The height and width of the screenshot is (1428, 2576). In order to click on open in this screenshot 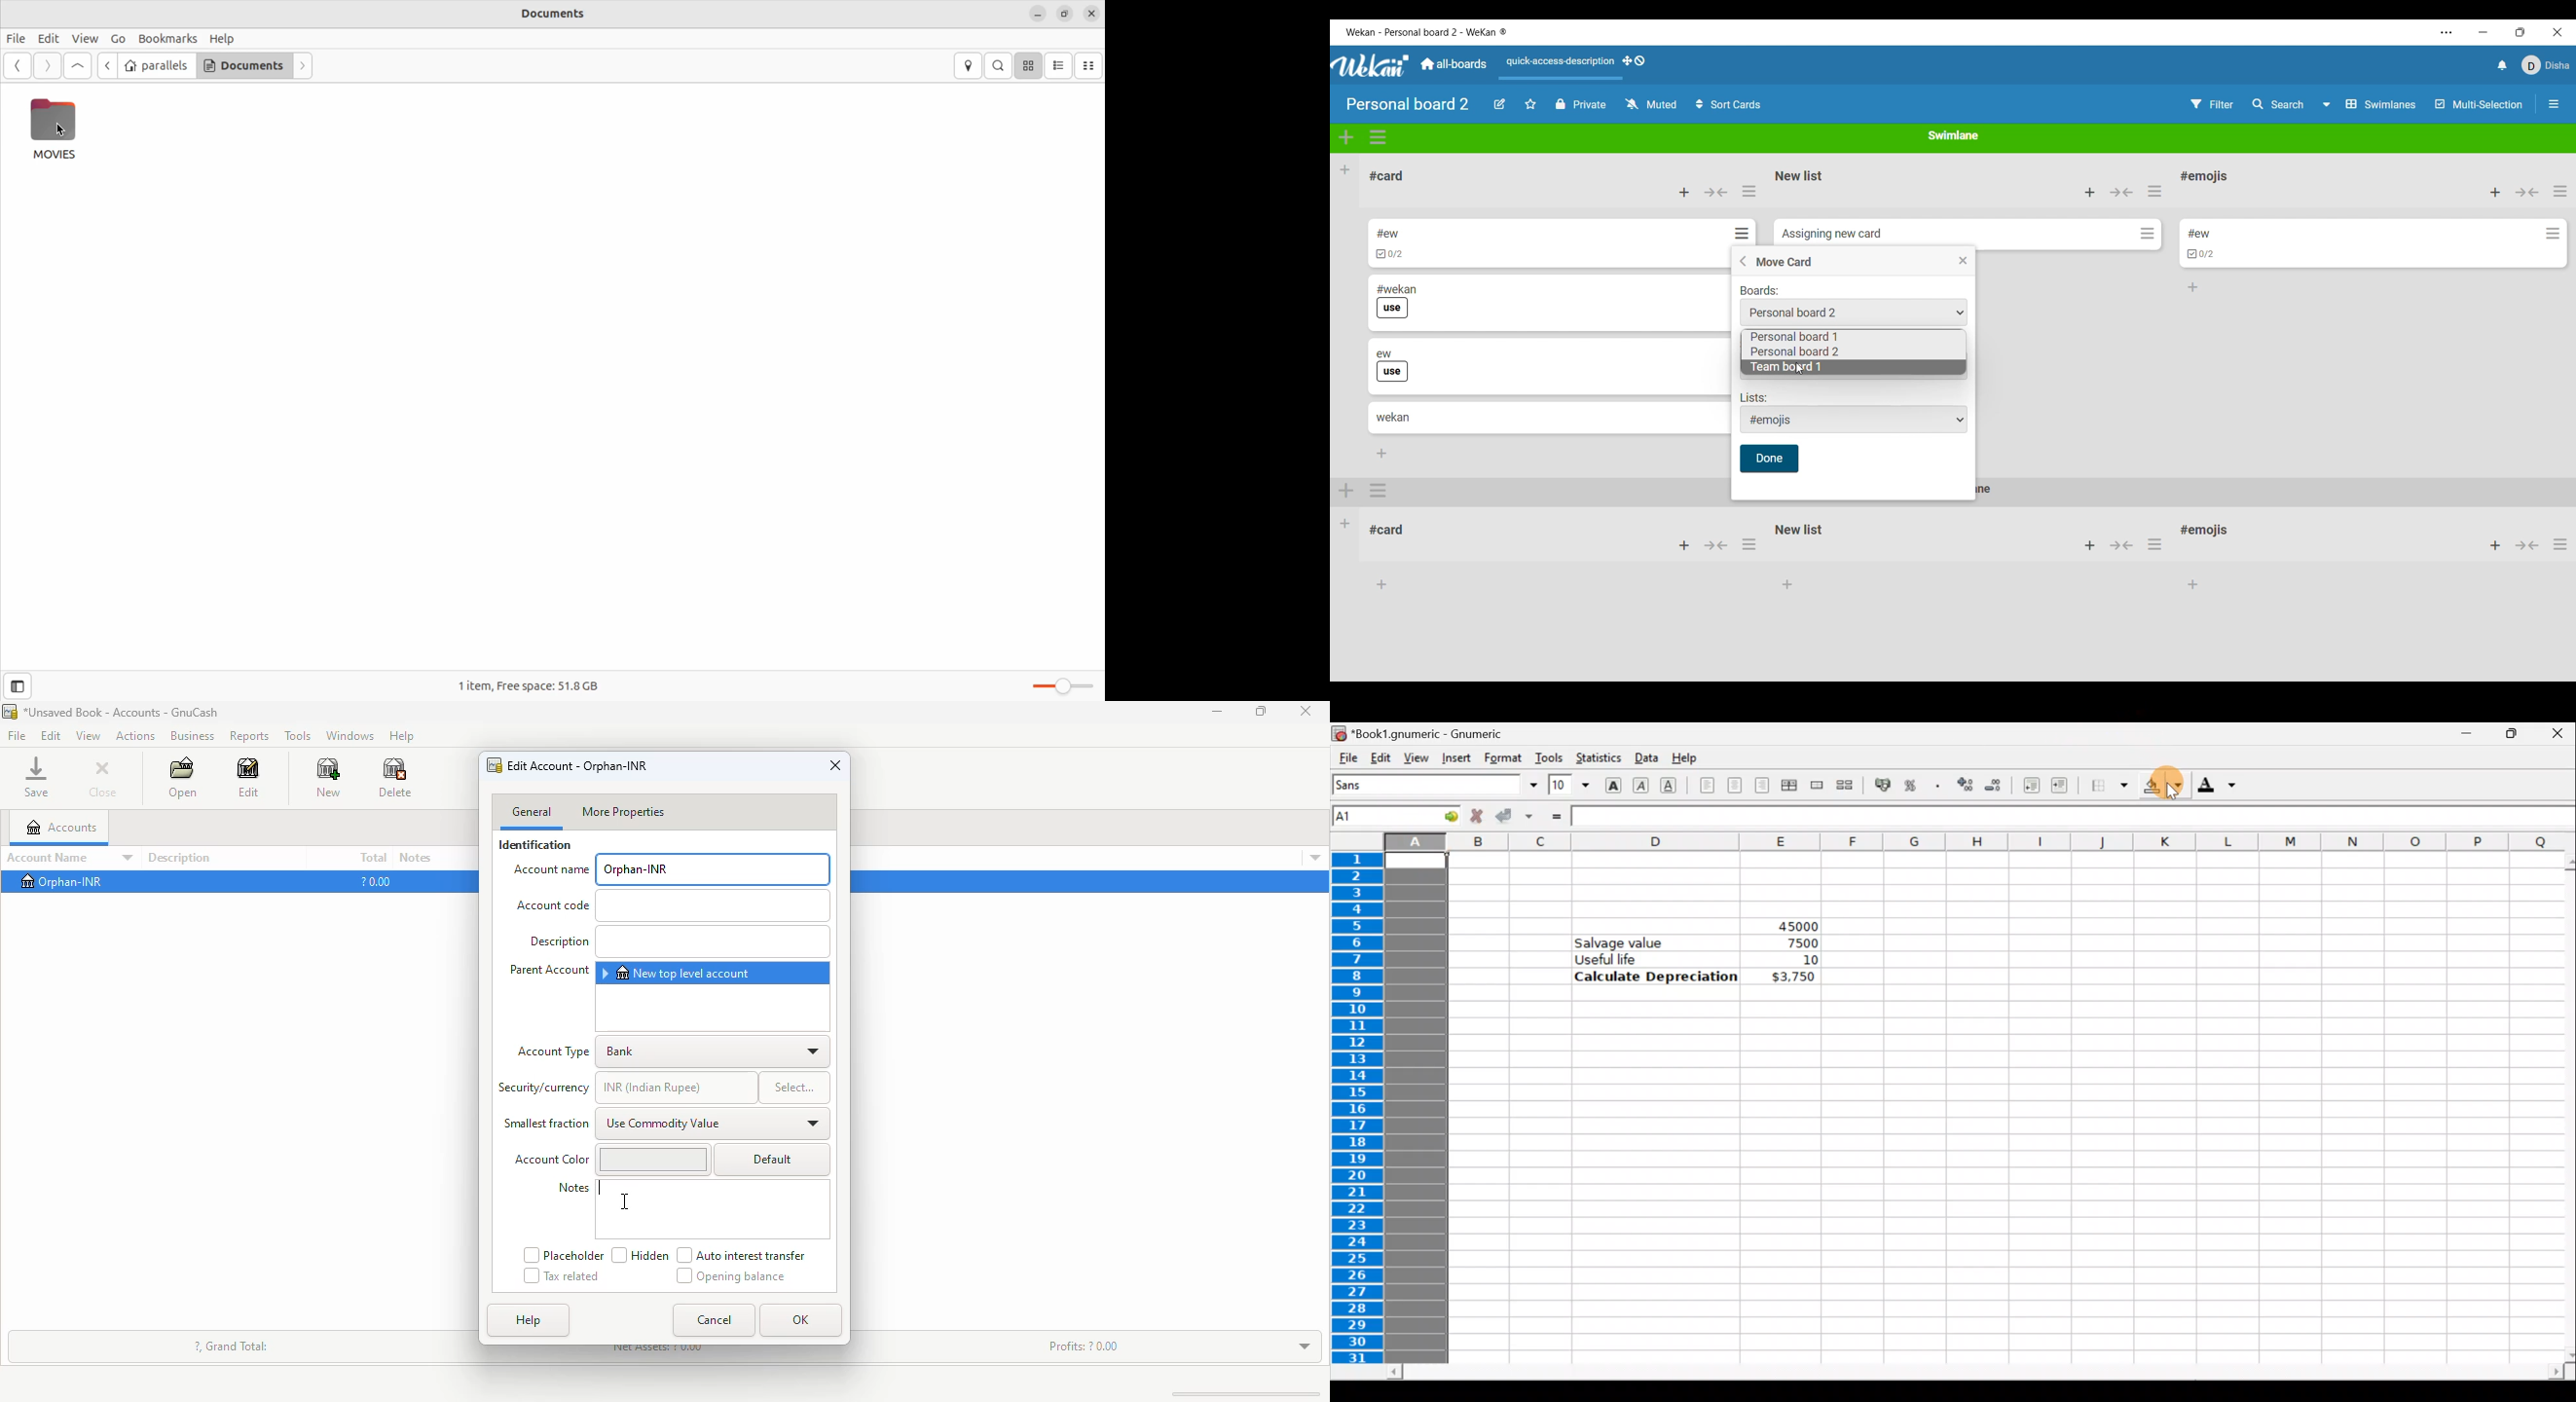, I will do `click(183, 778)`.